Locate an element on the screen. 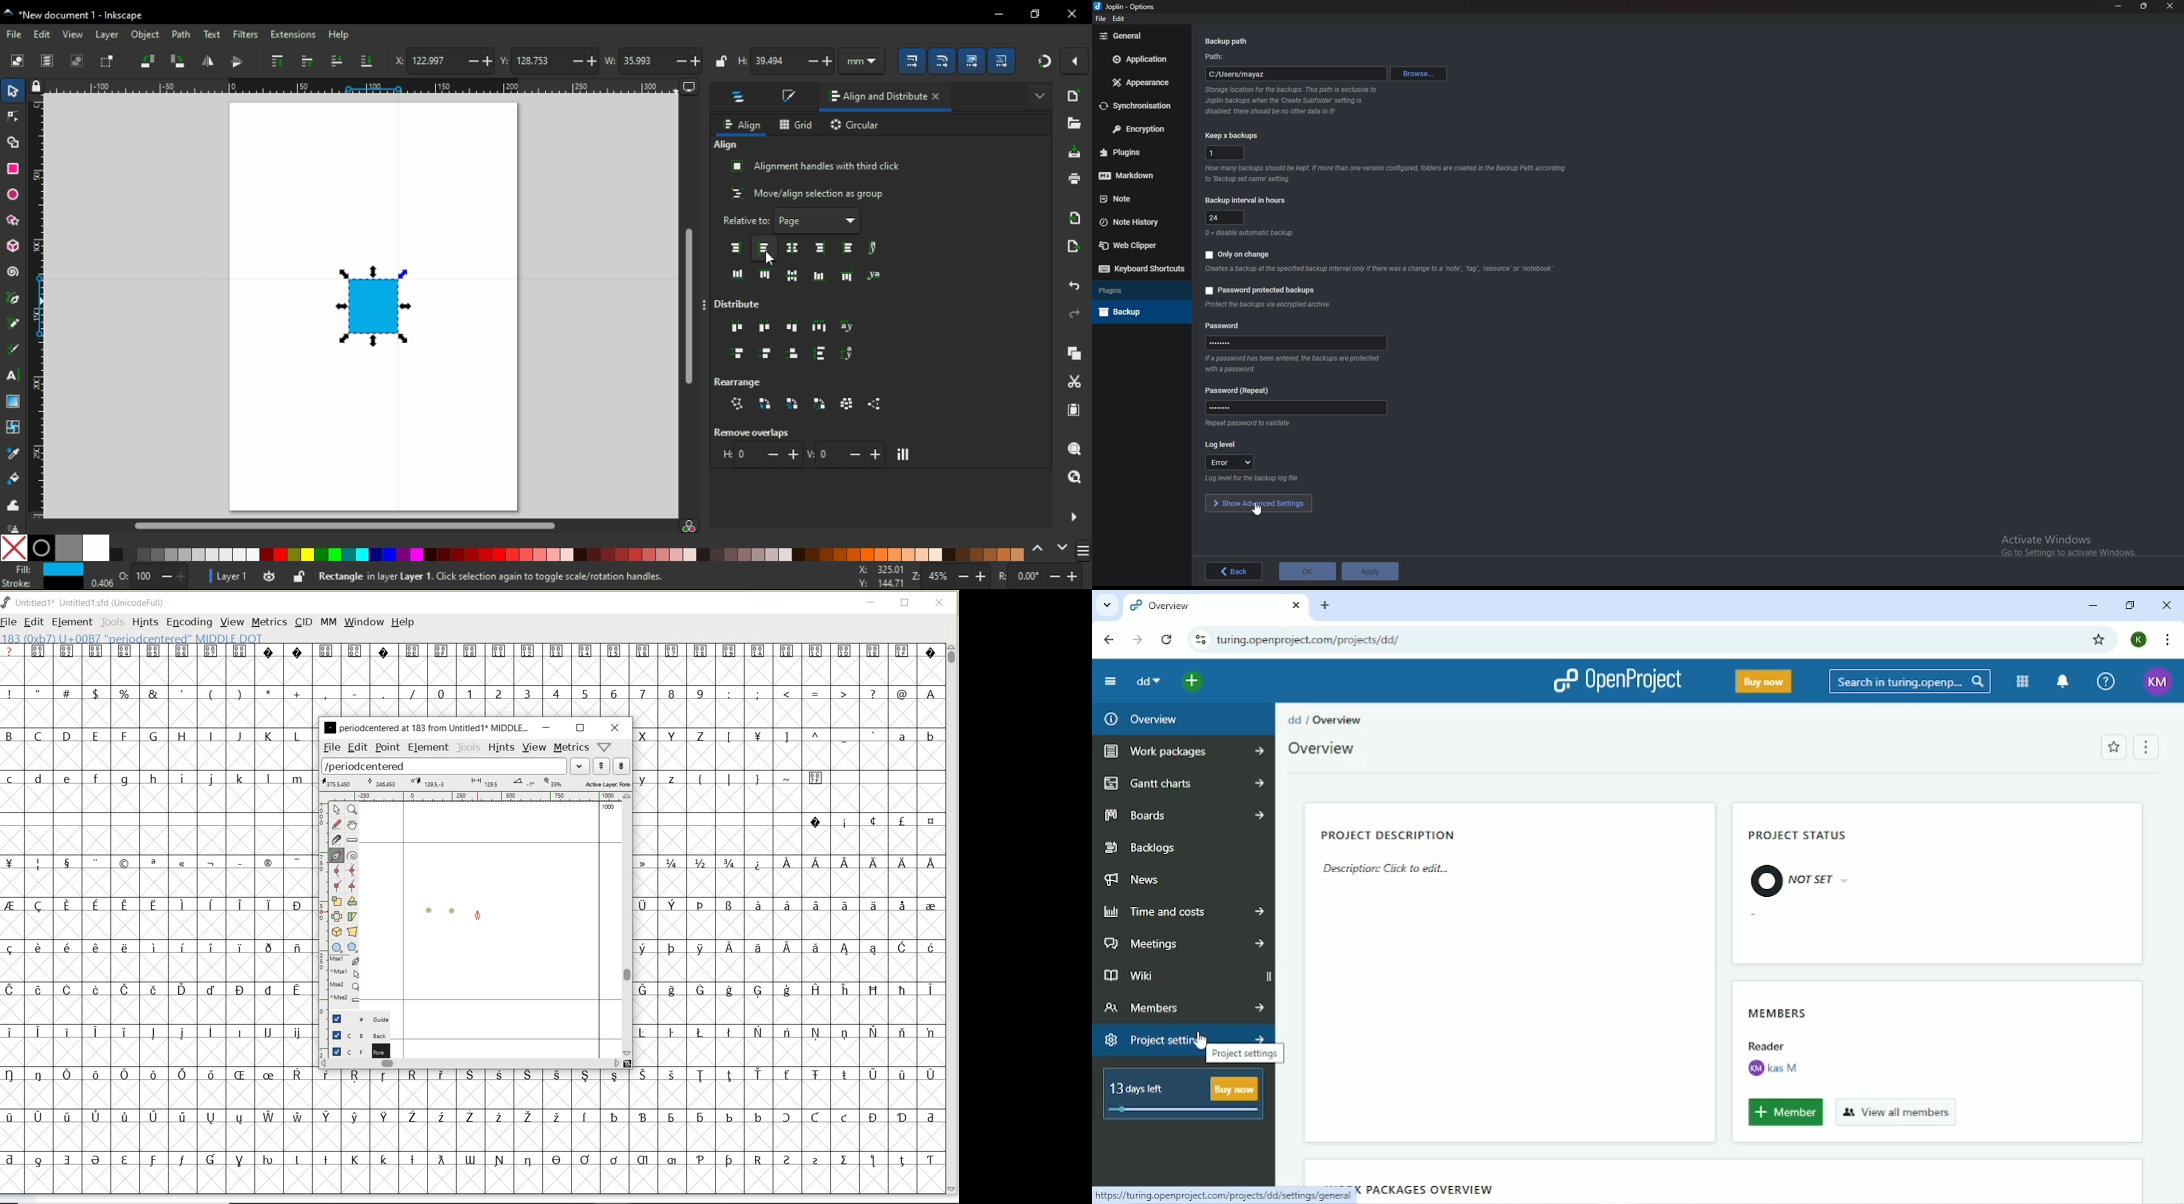  distribute horizontally with even spacing between centers is located at coordinates (765, 328).